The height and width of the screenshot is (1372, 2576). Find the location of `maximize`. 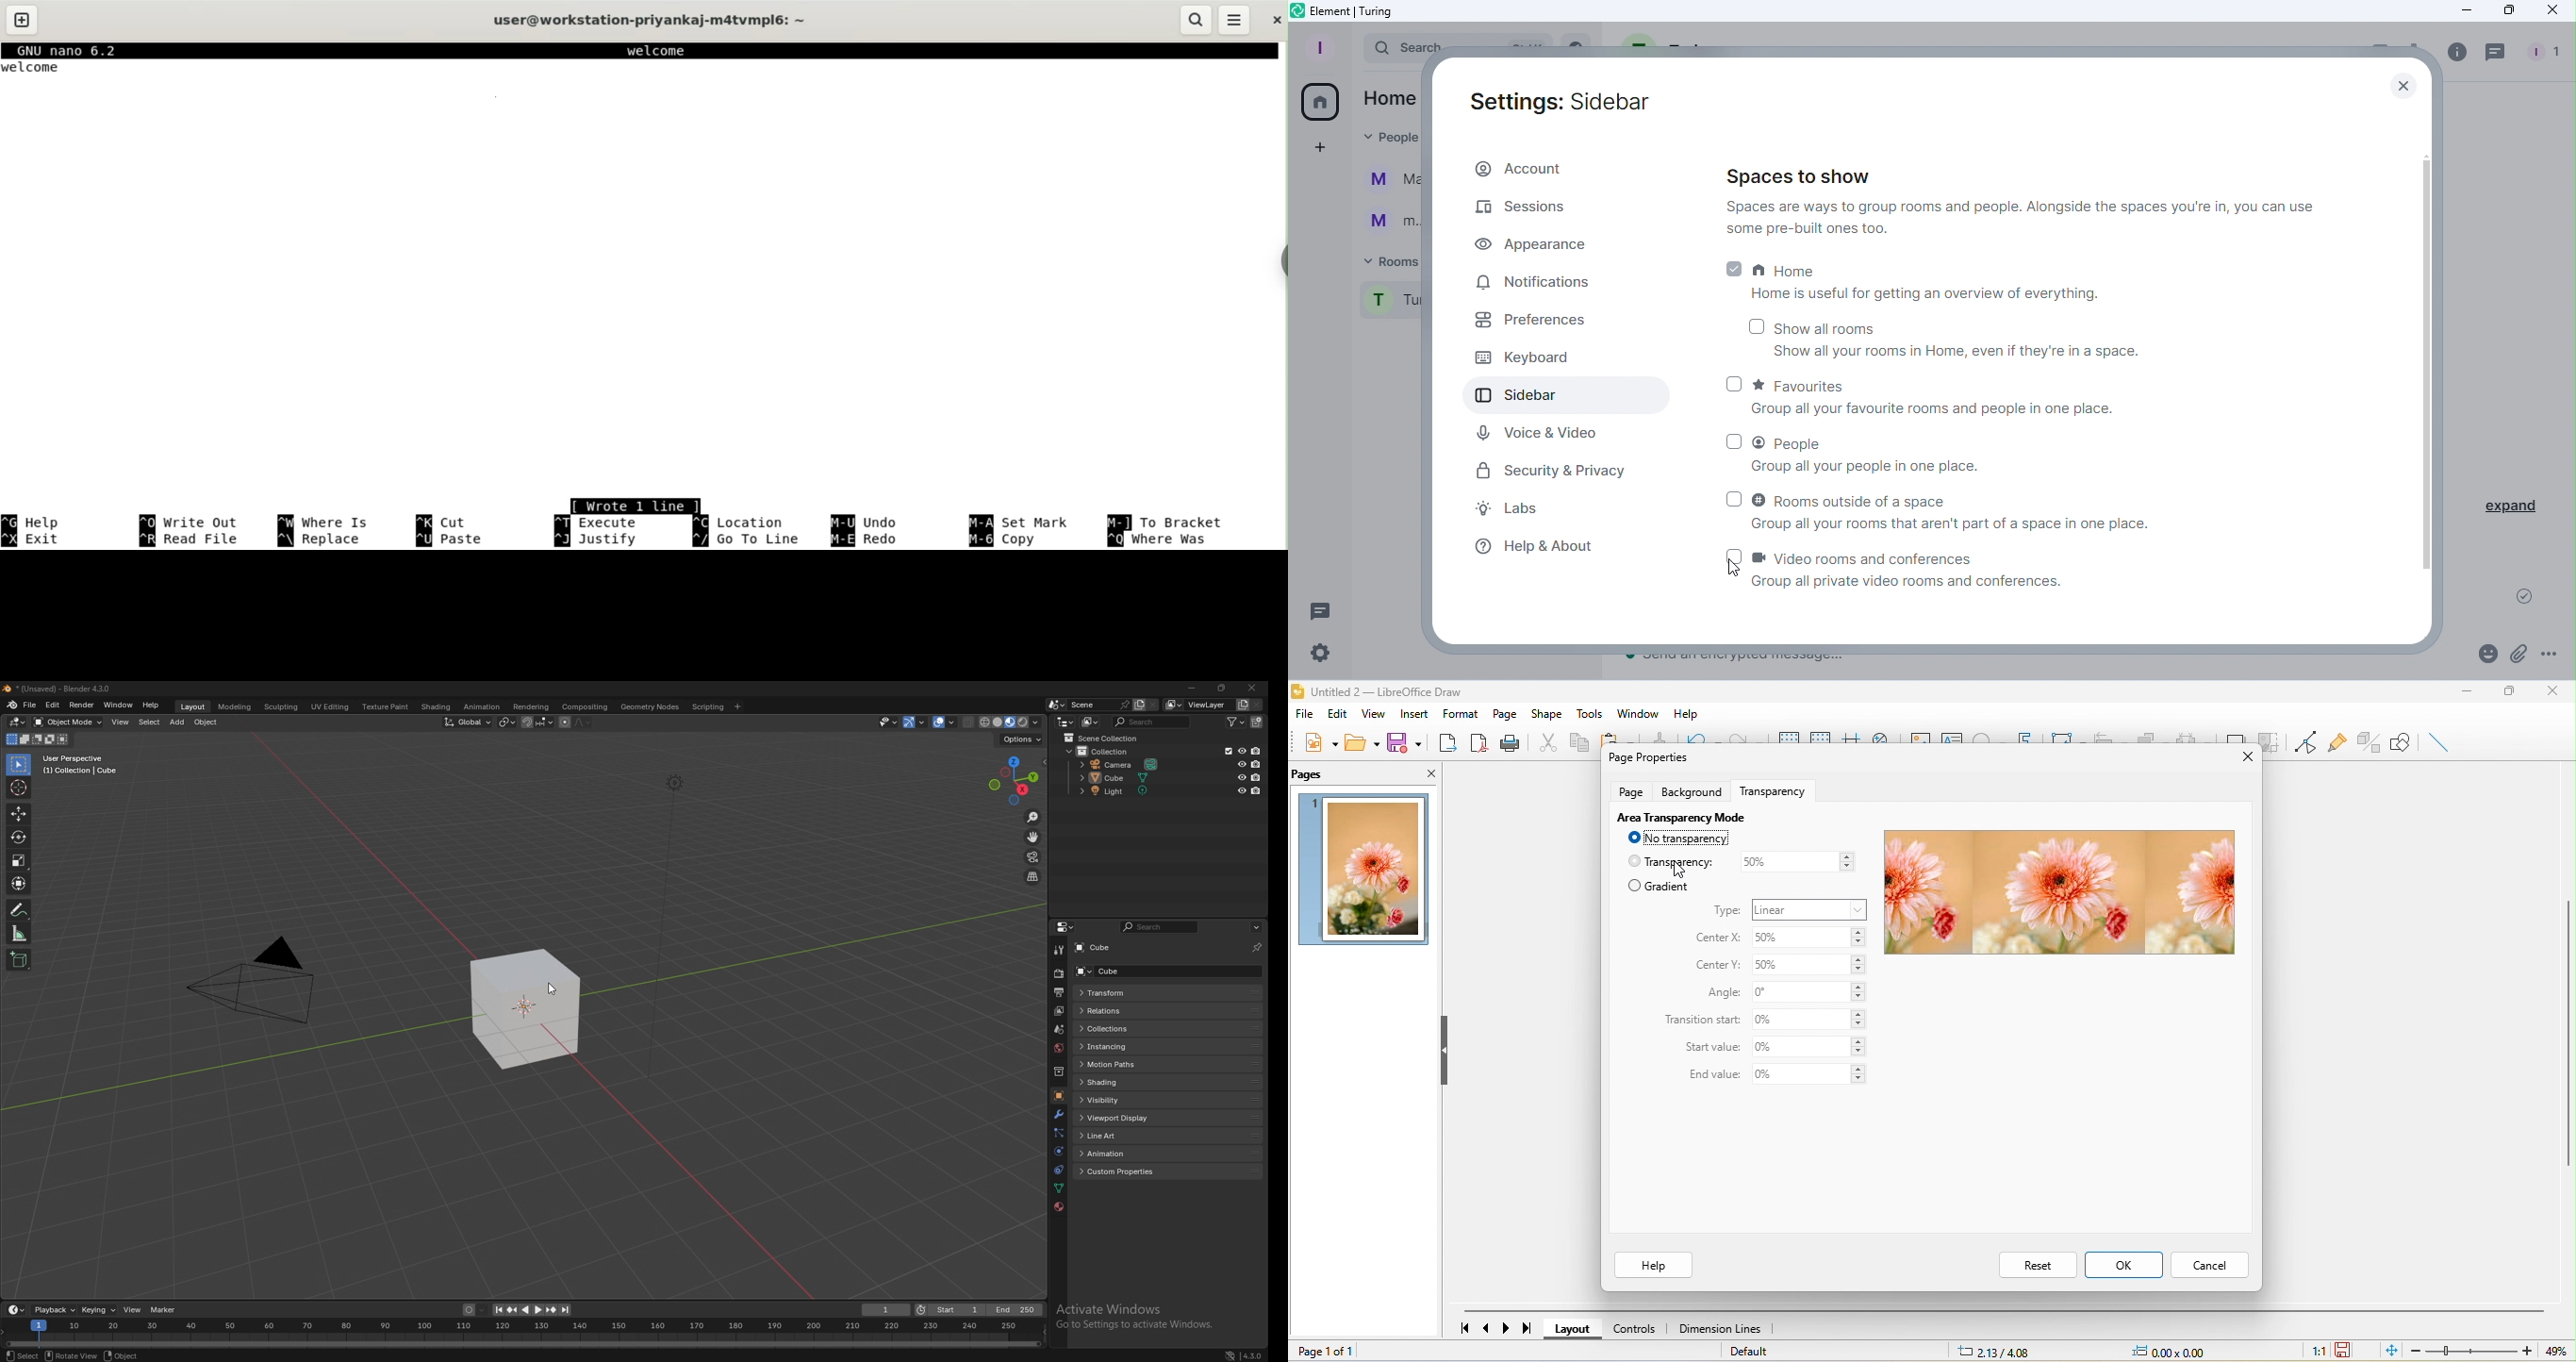

maximize is located at coordinates (2518, 693).